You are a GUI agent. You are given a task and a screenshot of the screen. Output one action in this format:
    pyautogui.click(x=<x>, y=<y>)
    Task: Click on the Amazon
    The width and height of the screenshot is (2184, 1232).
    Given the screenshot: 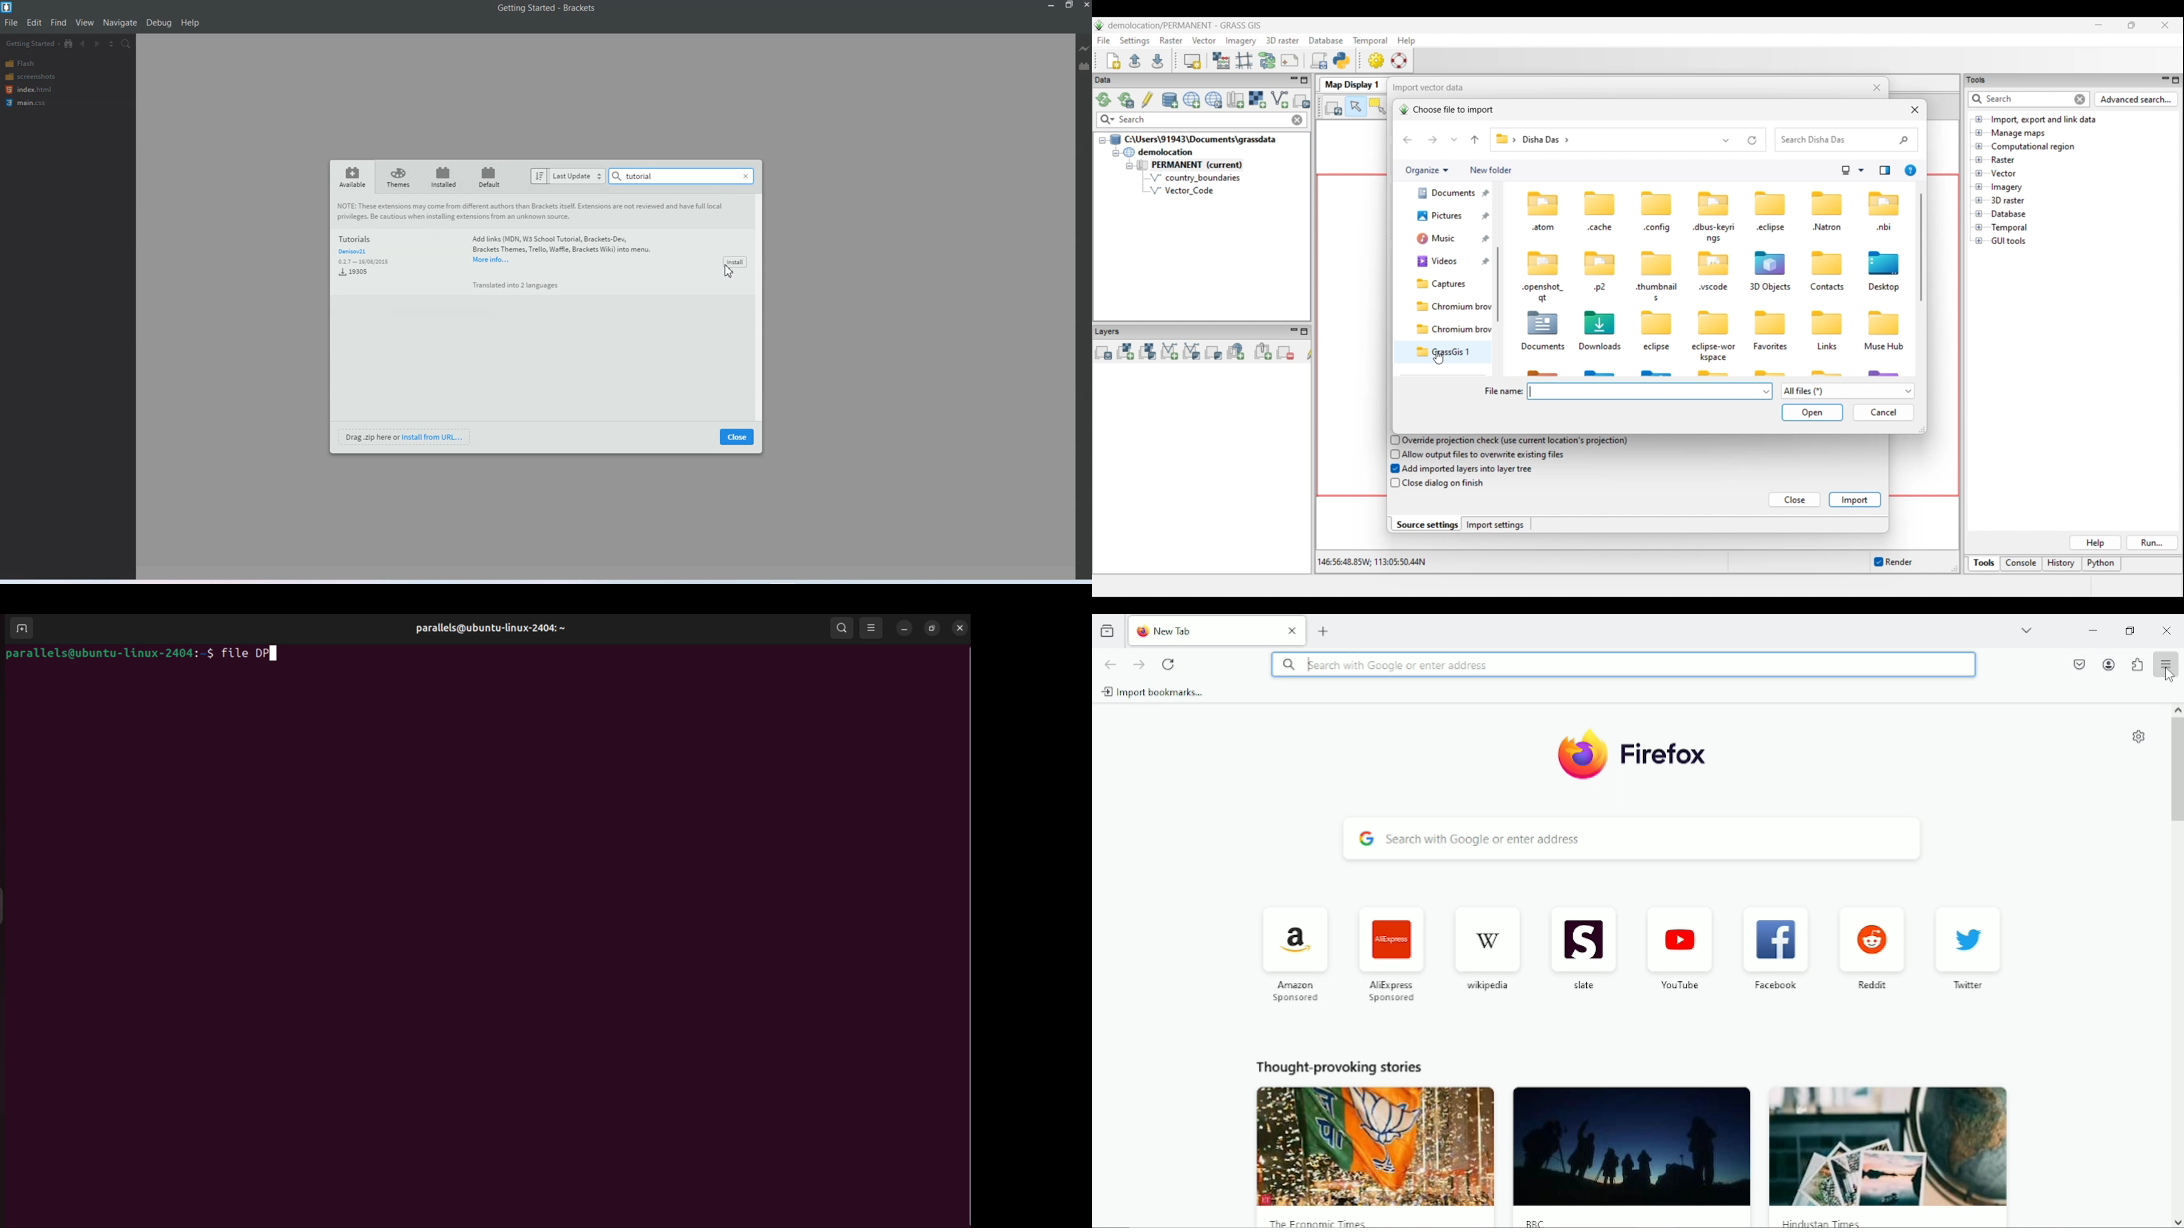 What is the action you would take?
    pyautogui.click(x=1293, y=953)
    